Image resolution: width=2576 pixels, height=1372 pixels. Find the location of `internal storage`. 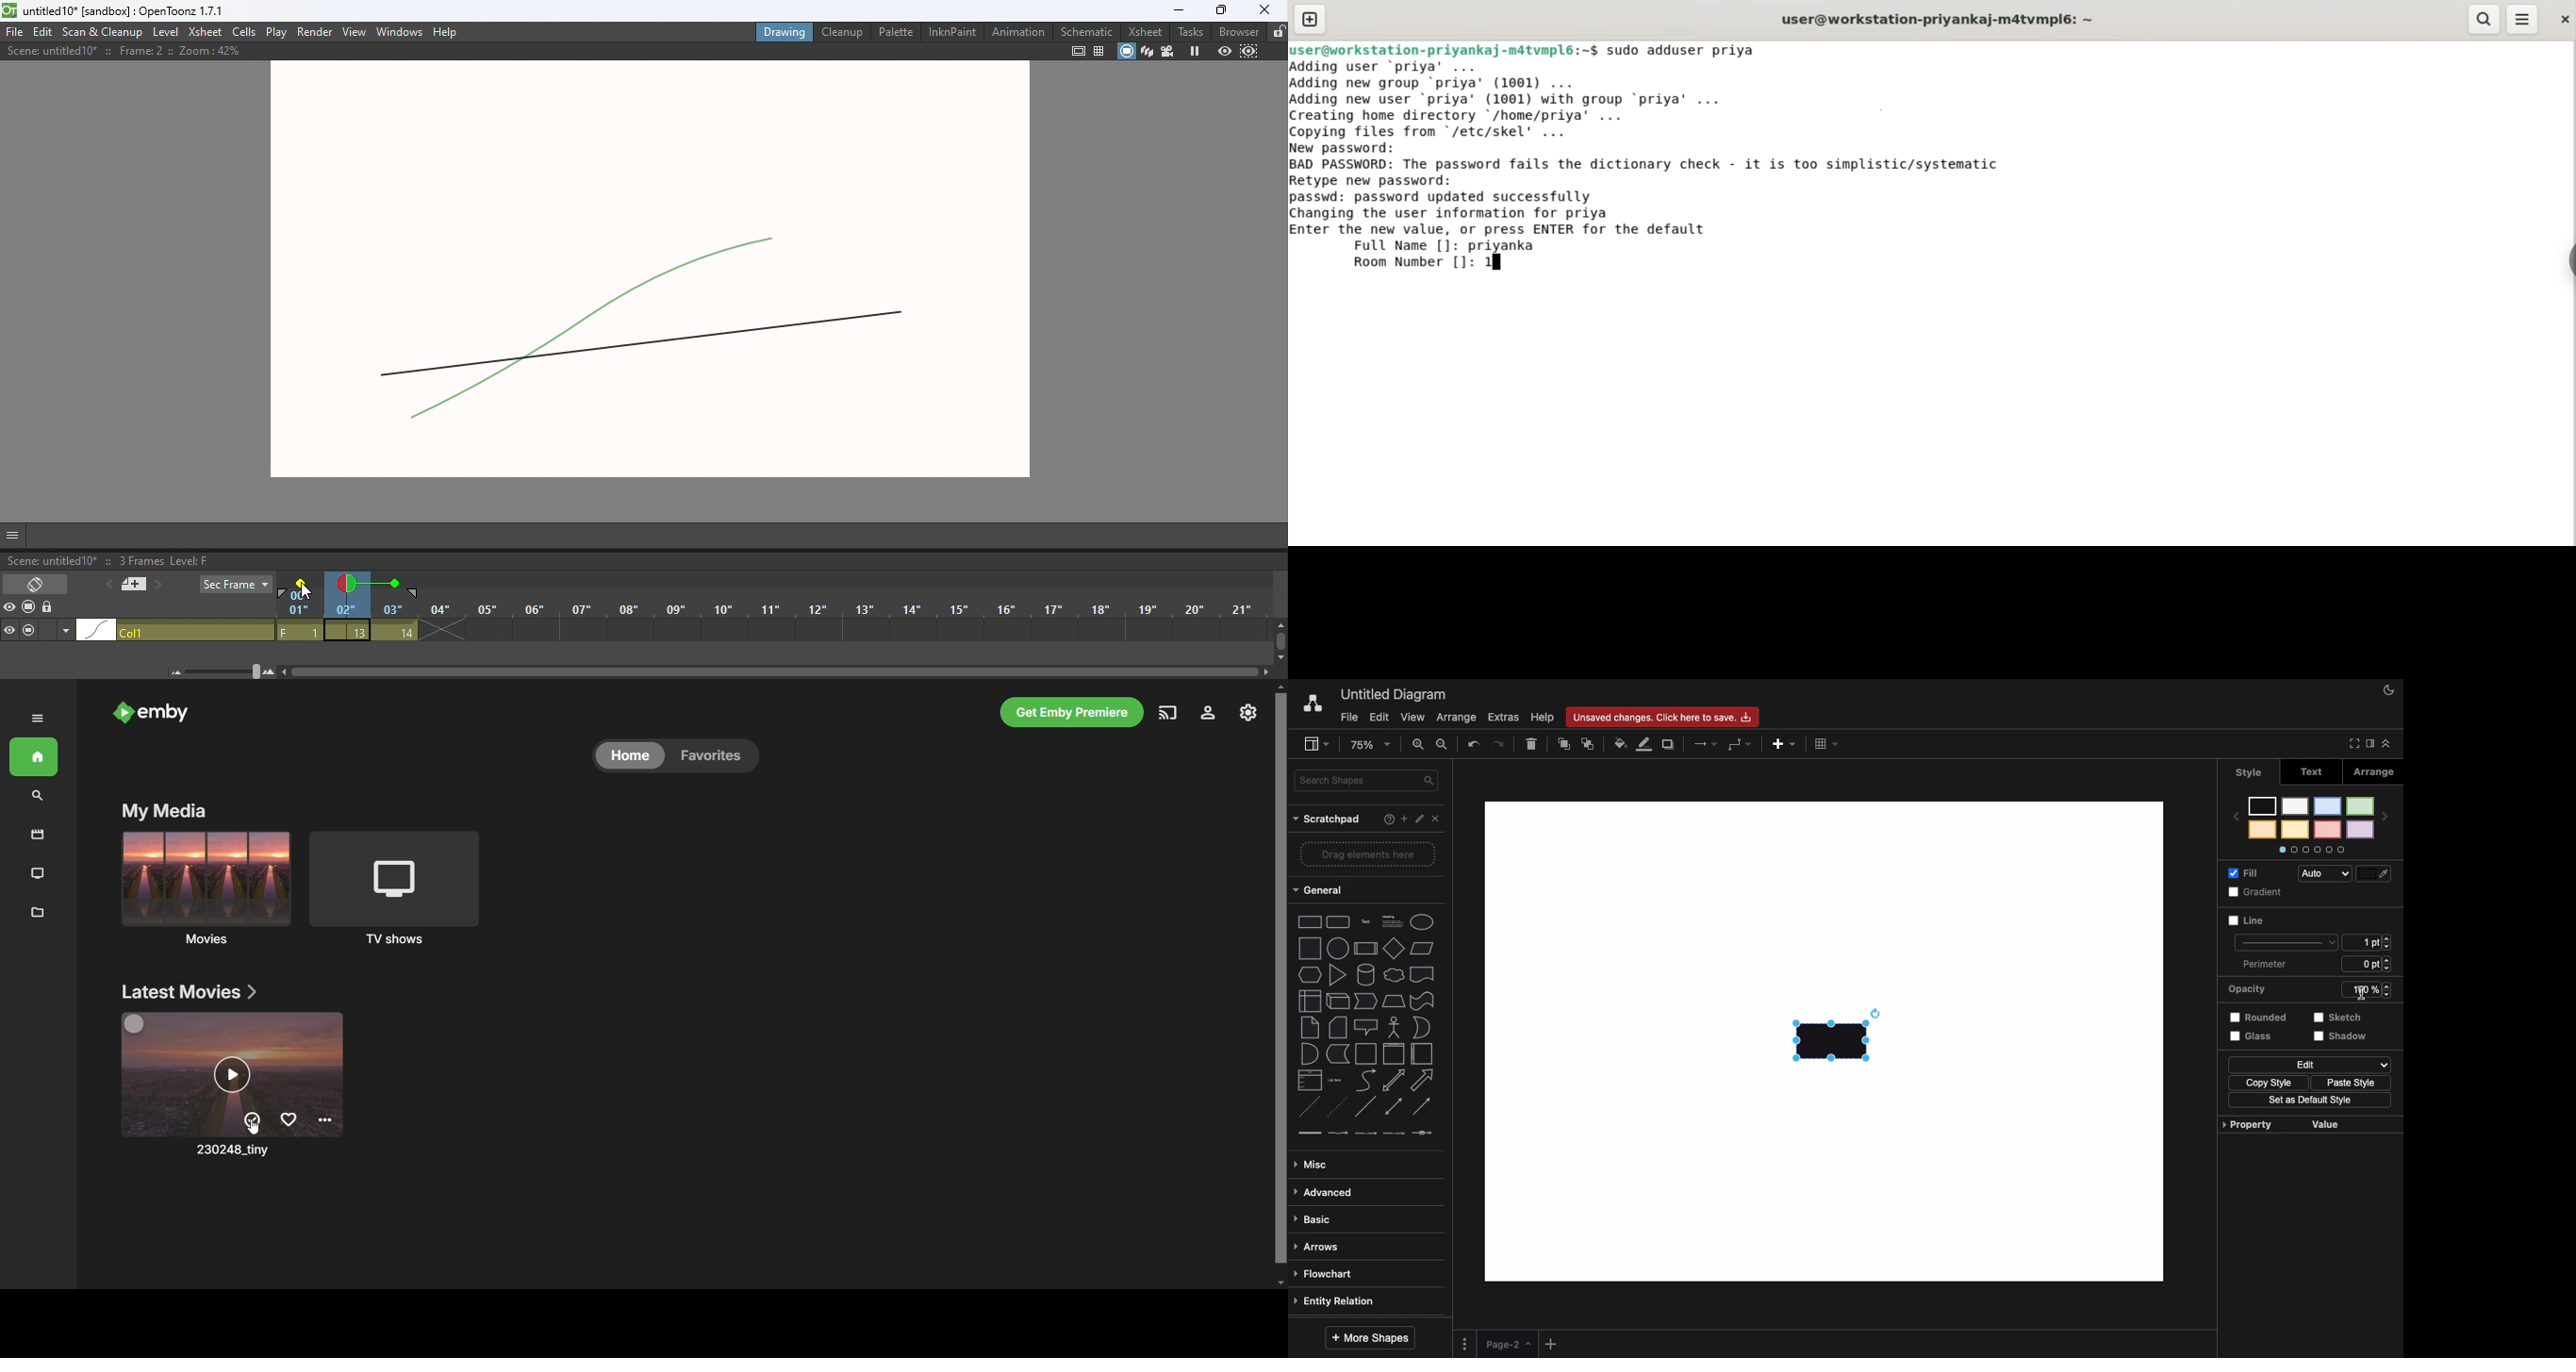

internal storage is located at coordinates (1306, 1001).